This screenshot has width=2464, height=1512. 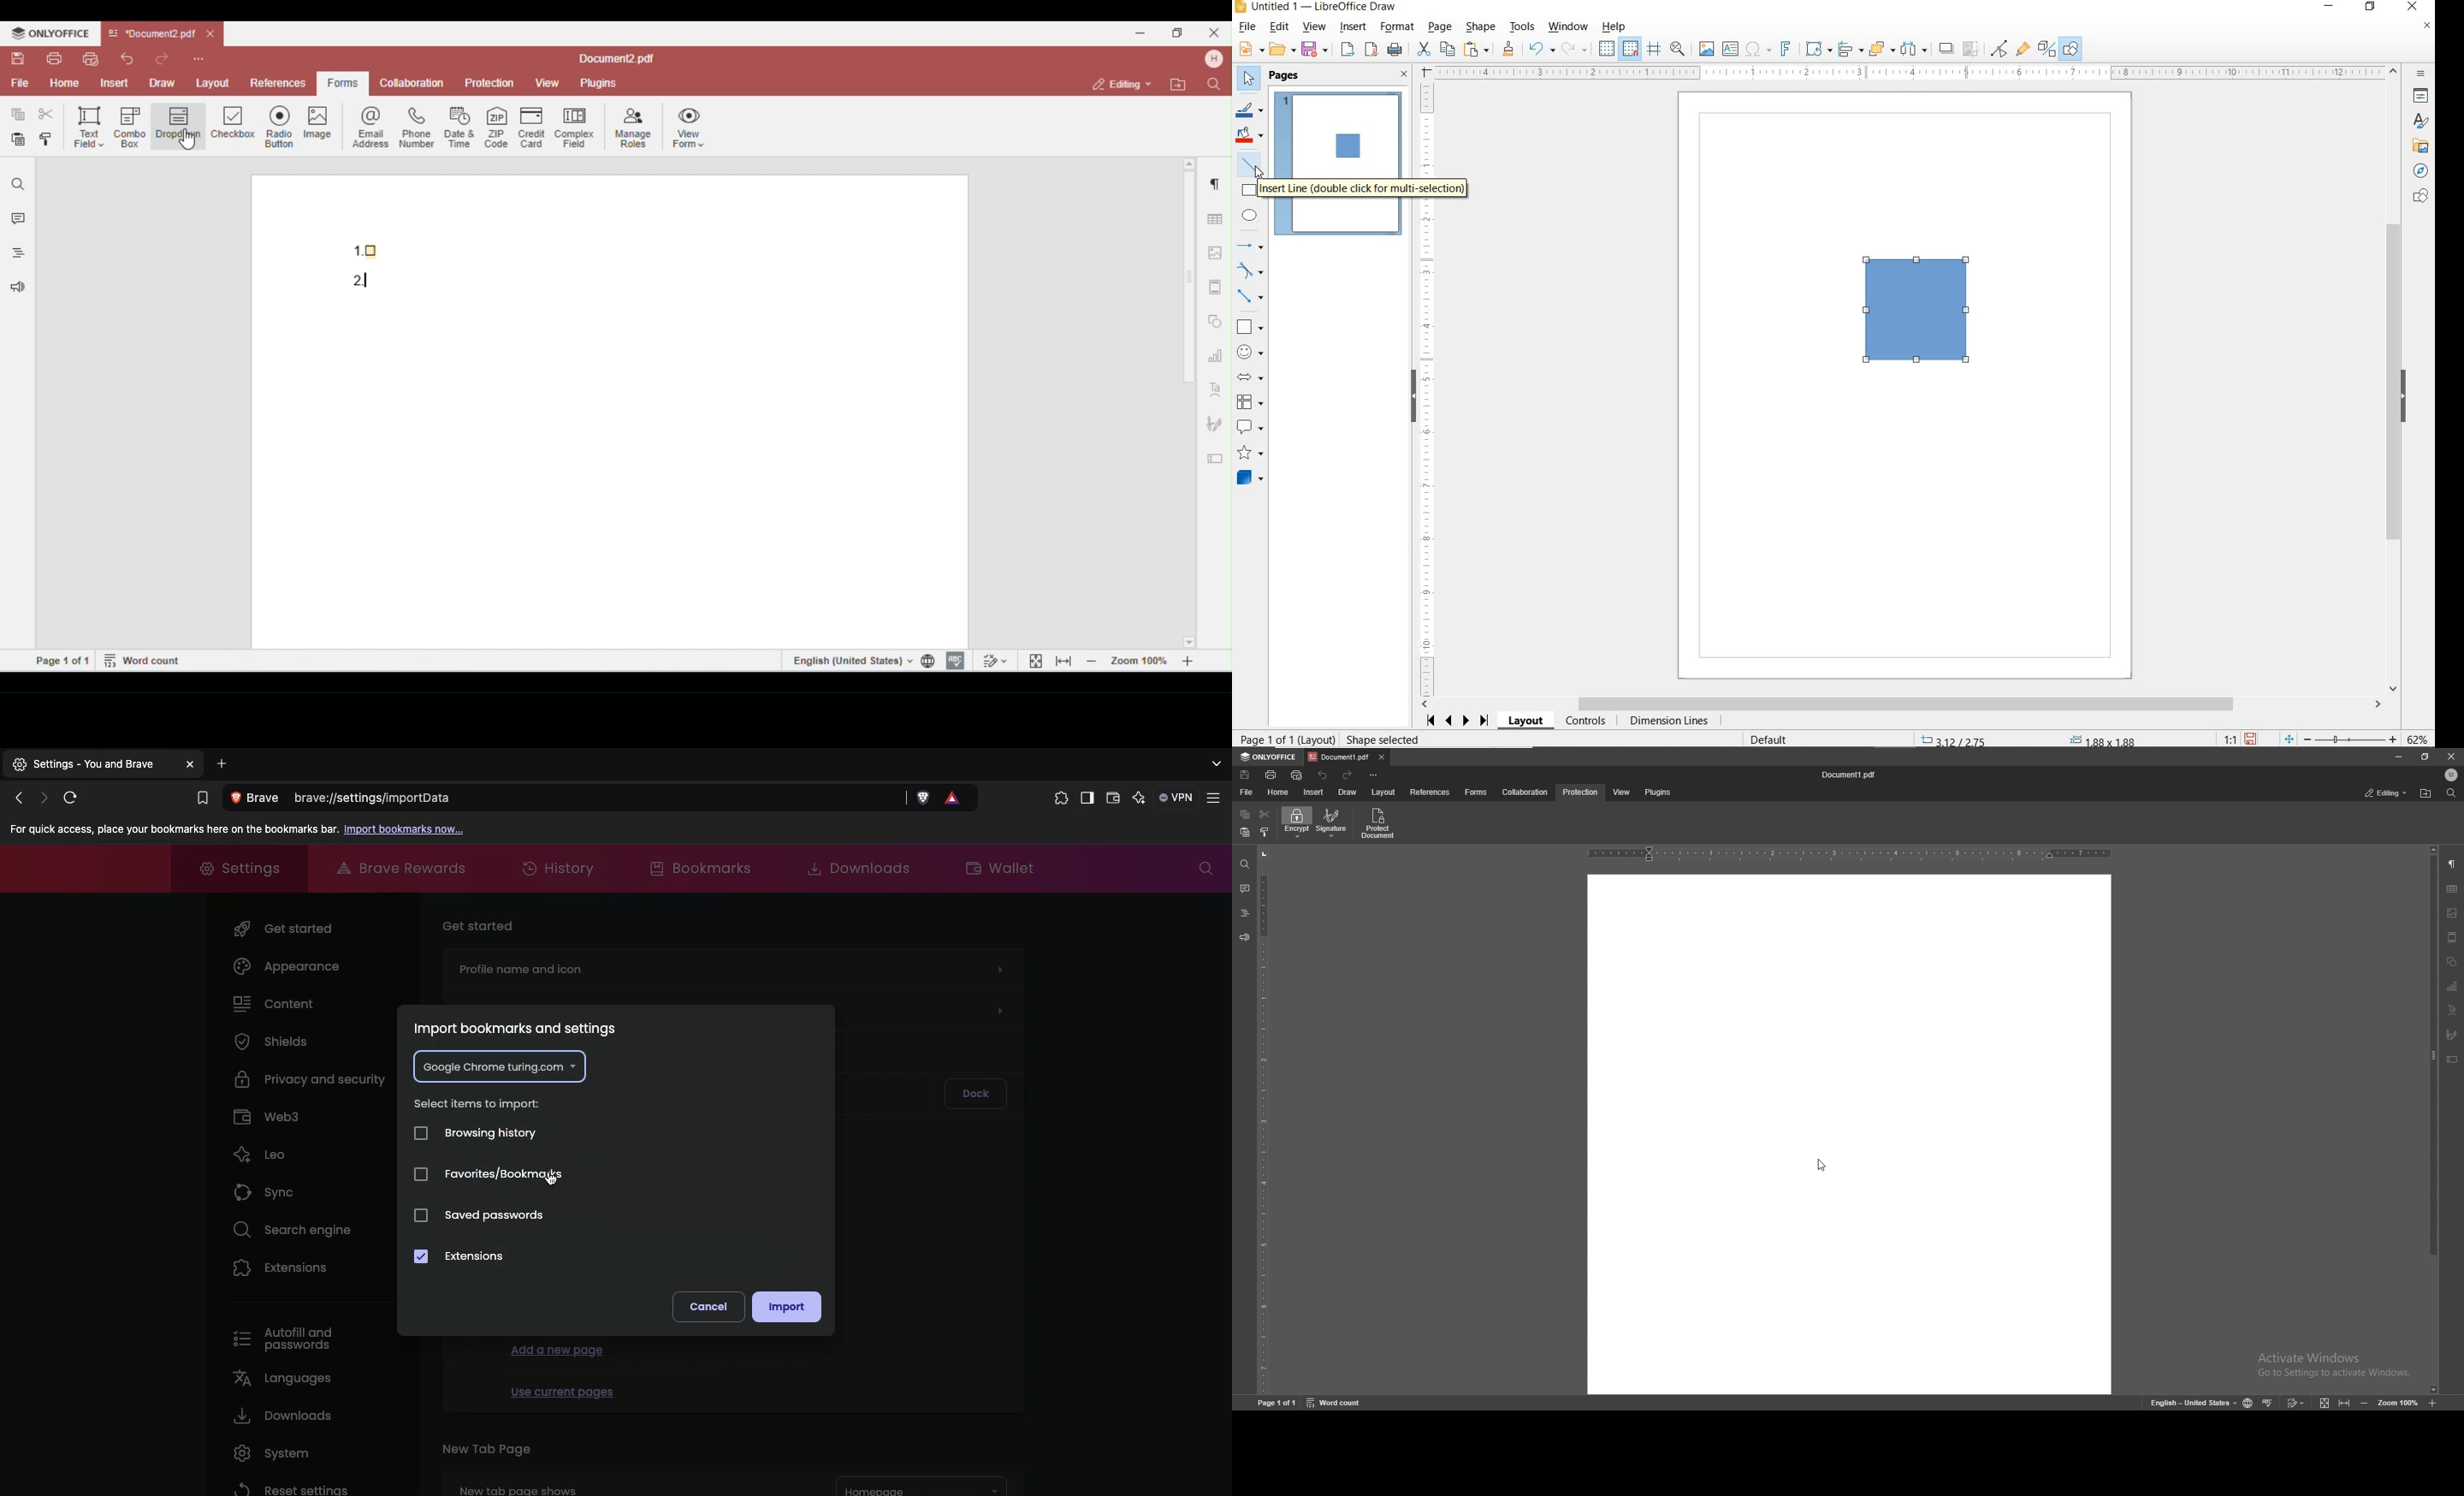 What do you see at coordinates (1250, 190) in the screenshot?
I see `RECTANGLE` at bounding box center [1250, 190].